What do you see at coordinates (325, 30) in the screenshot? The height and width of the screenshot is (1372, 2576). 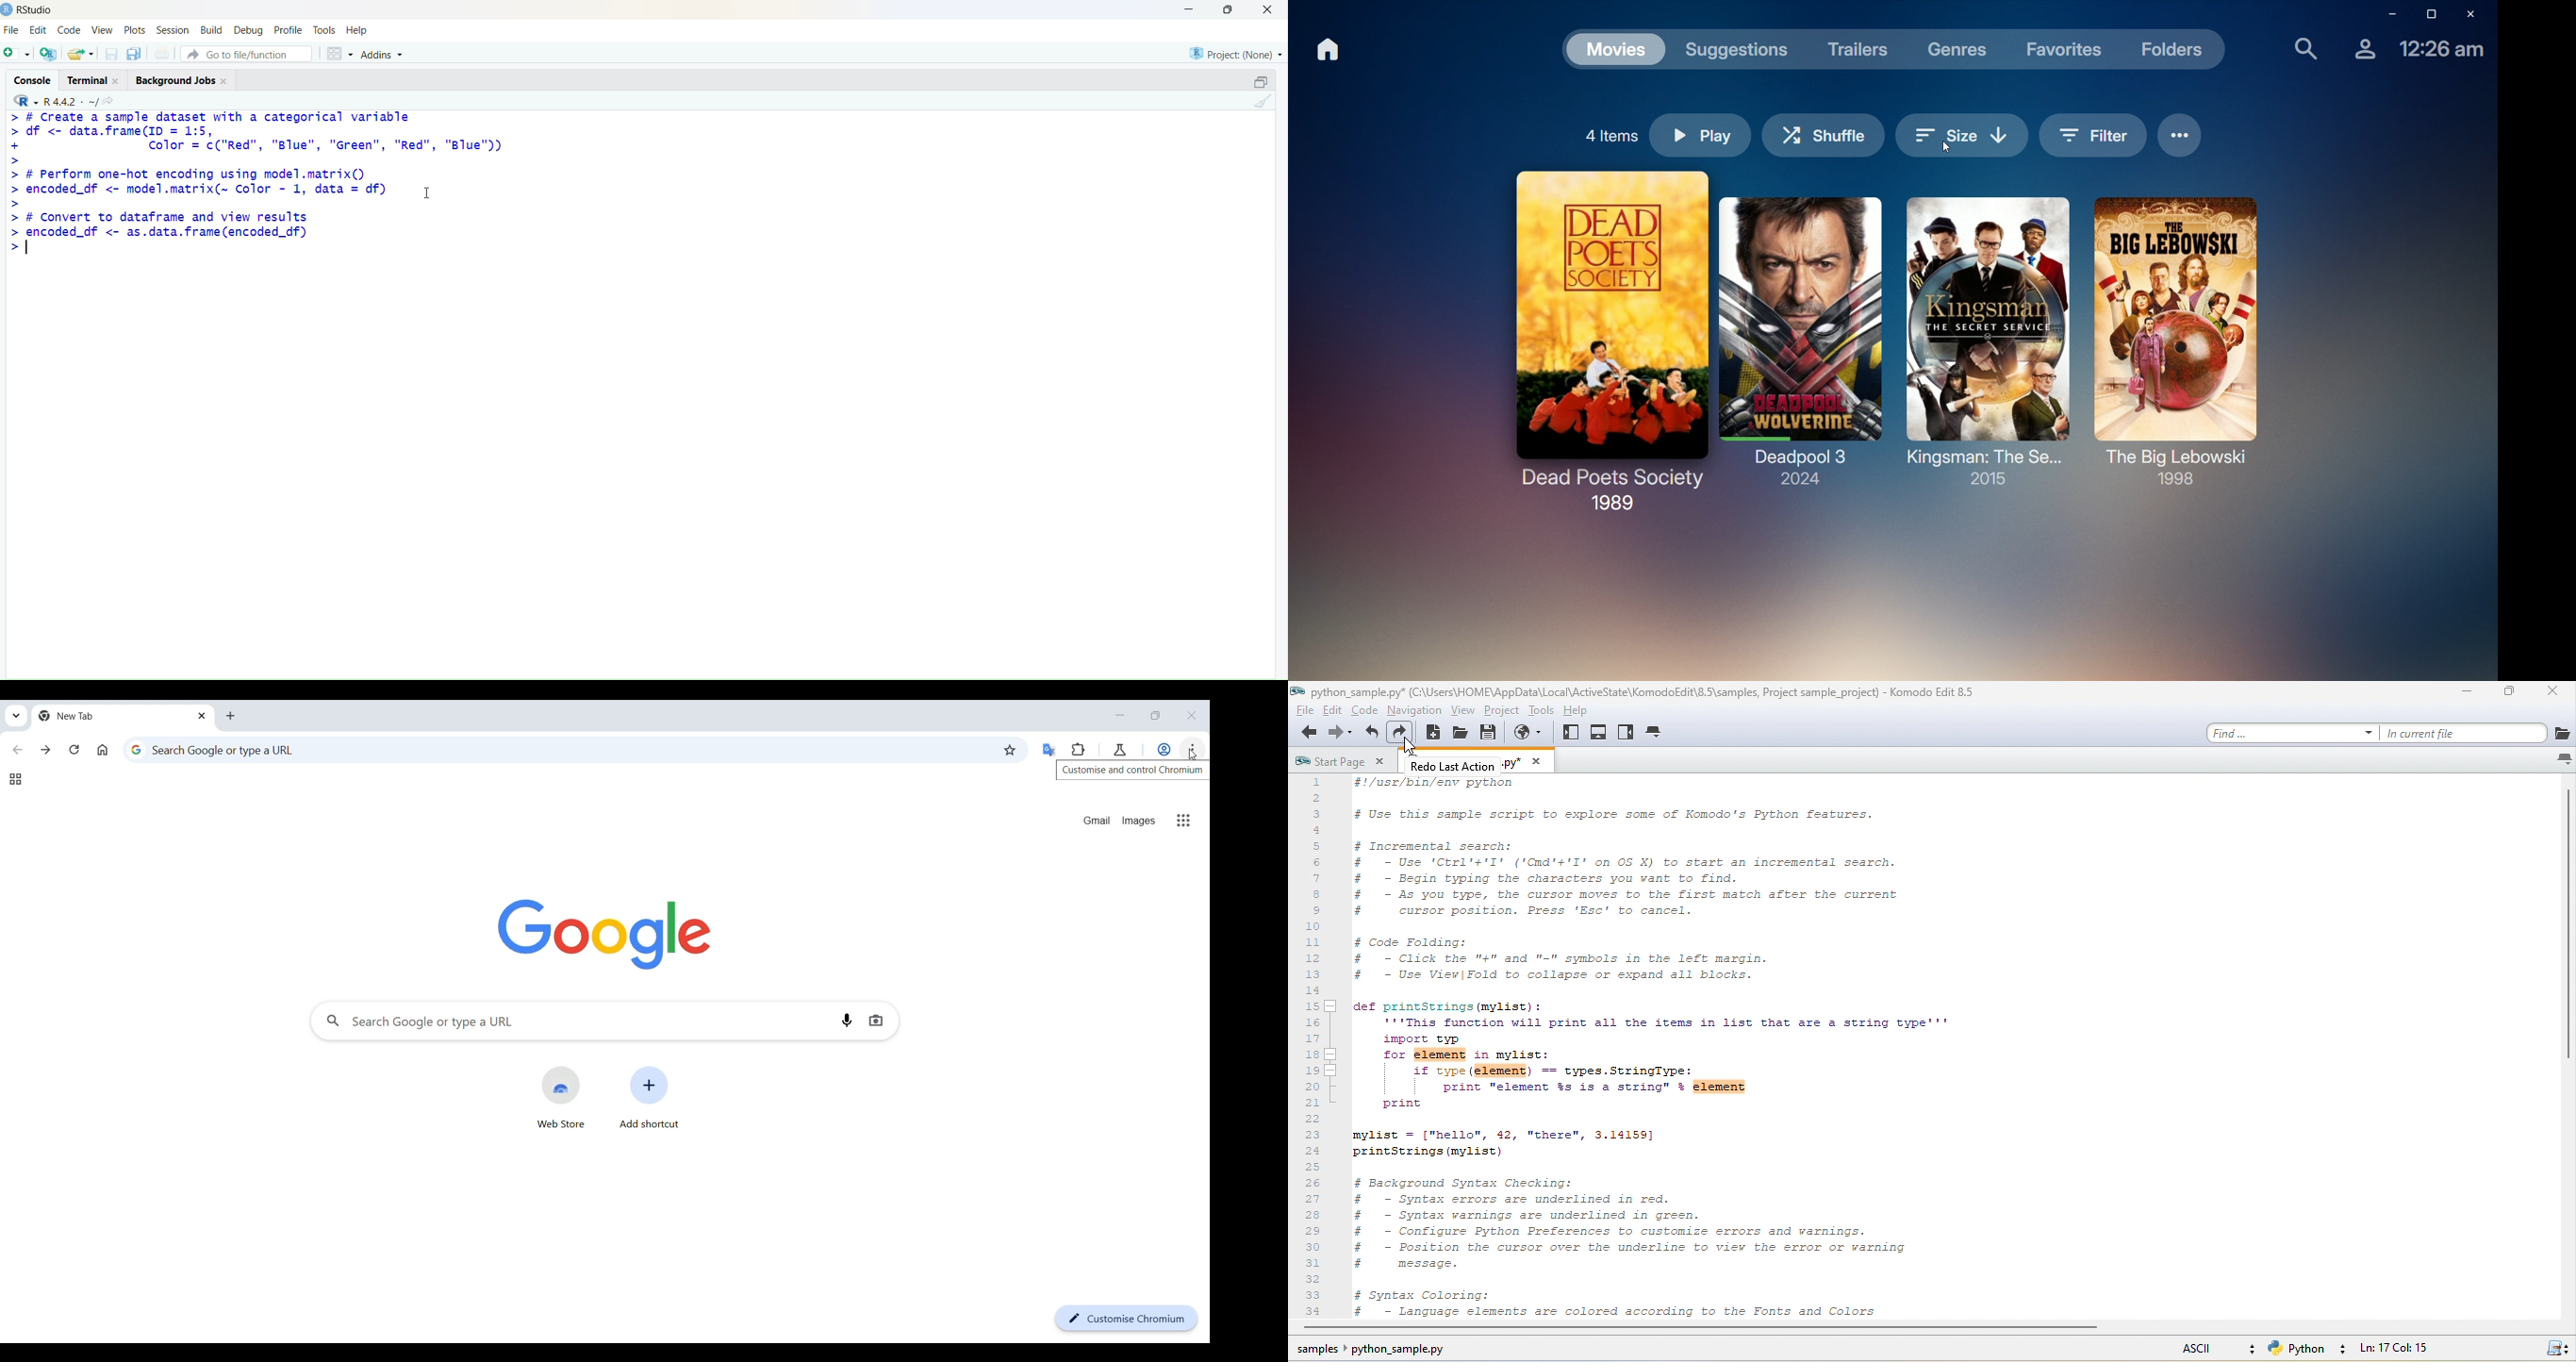 I see `tools` at bounding box center [325, 30].